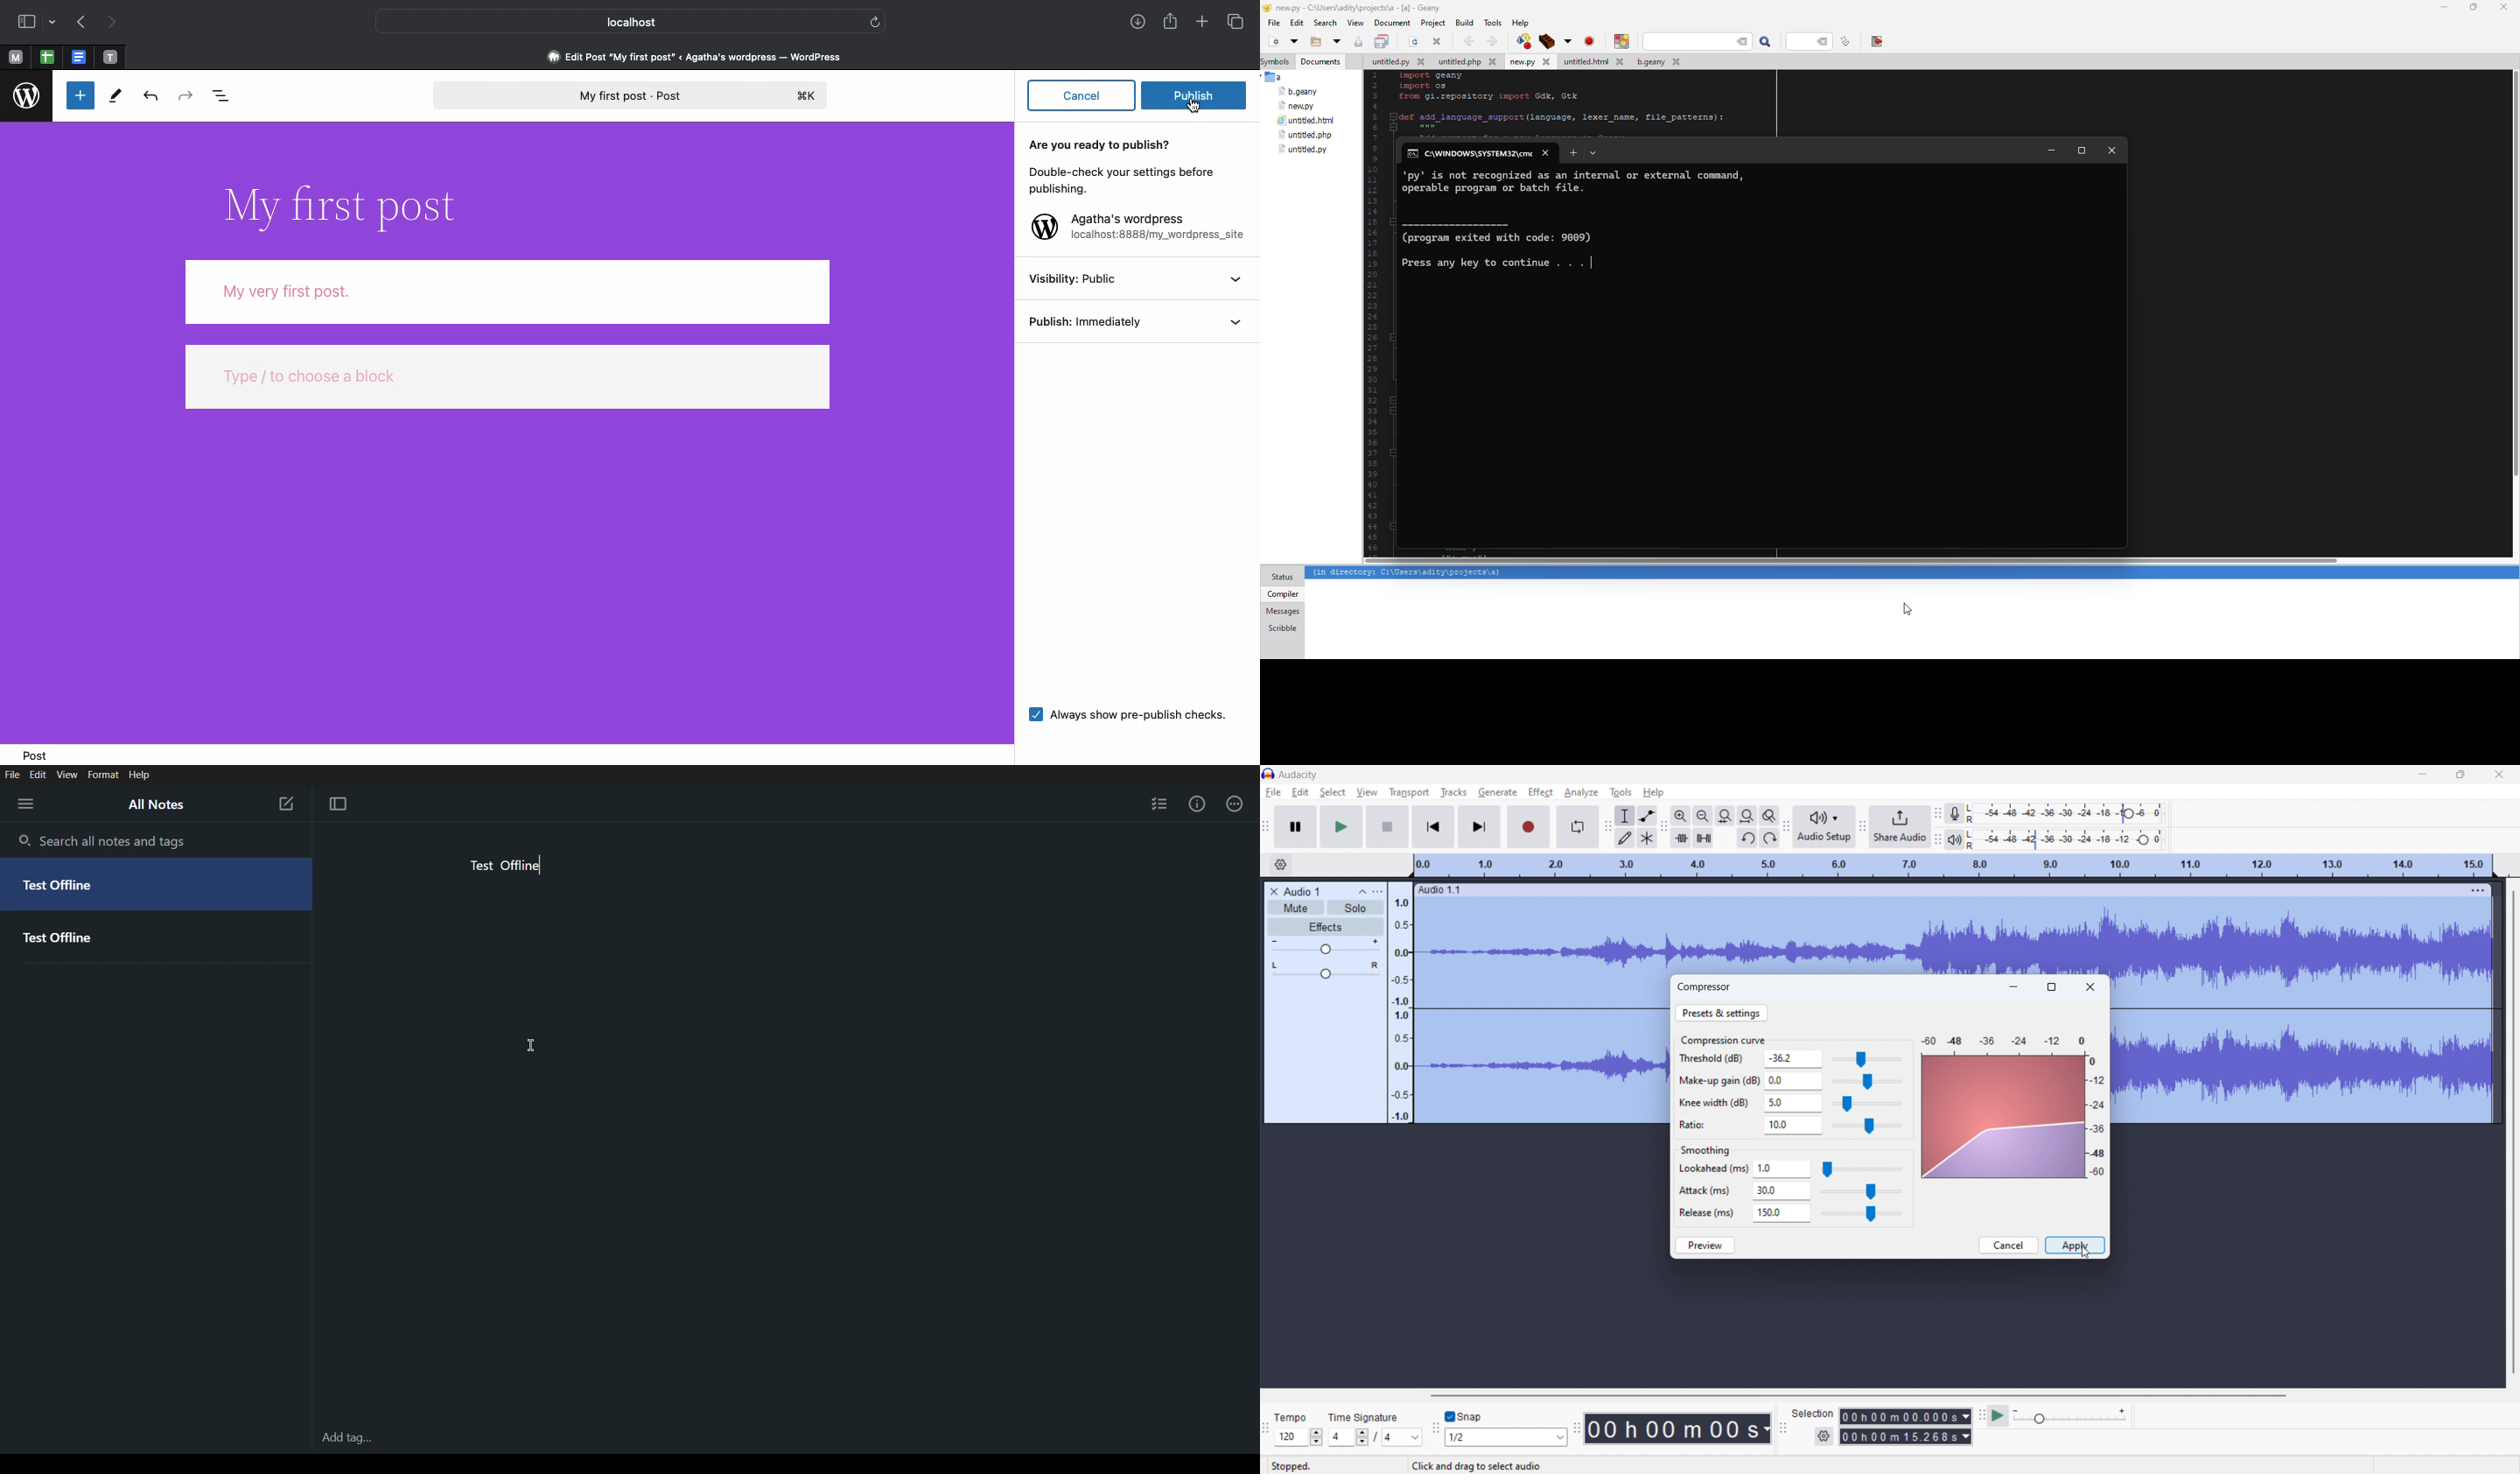 The image size is (2520, 1484). I want to click on Local host, so click(618, 19).